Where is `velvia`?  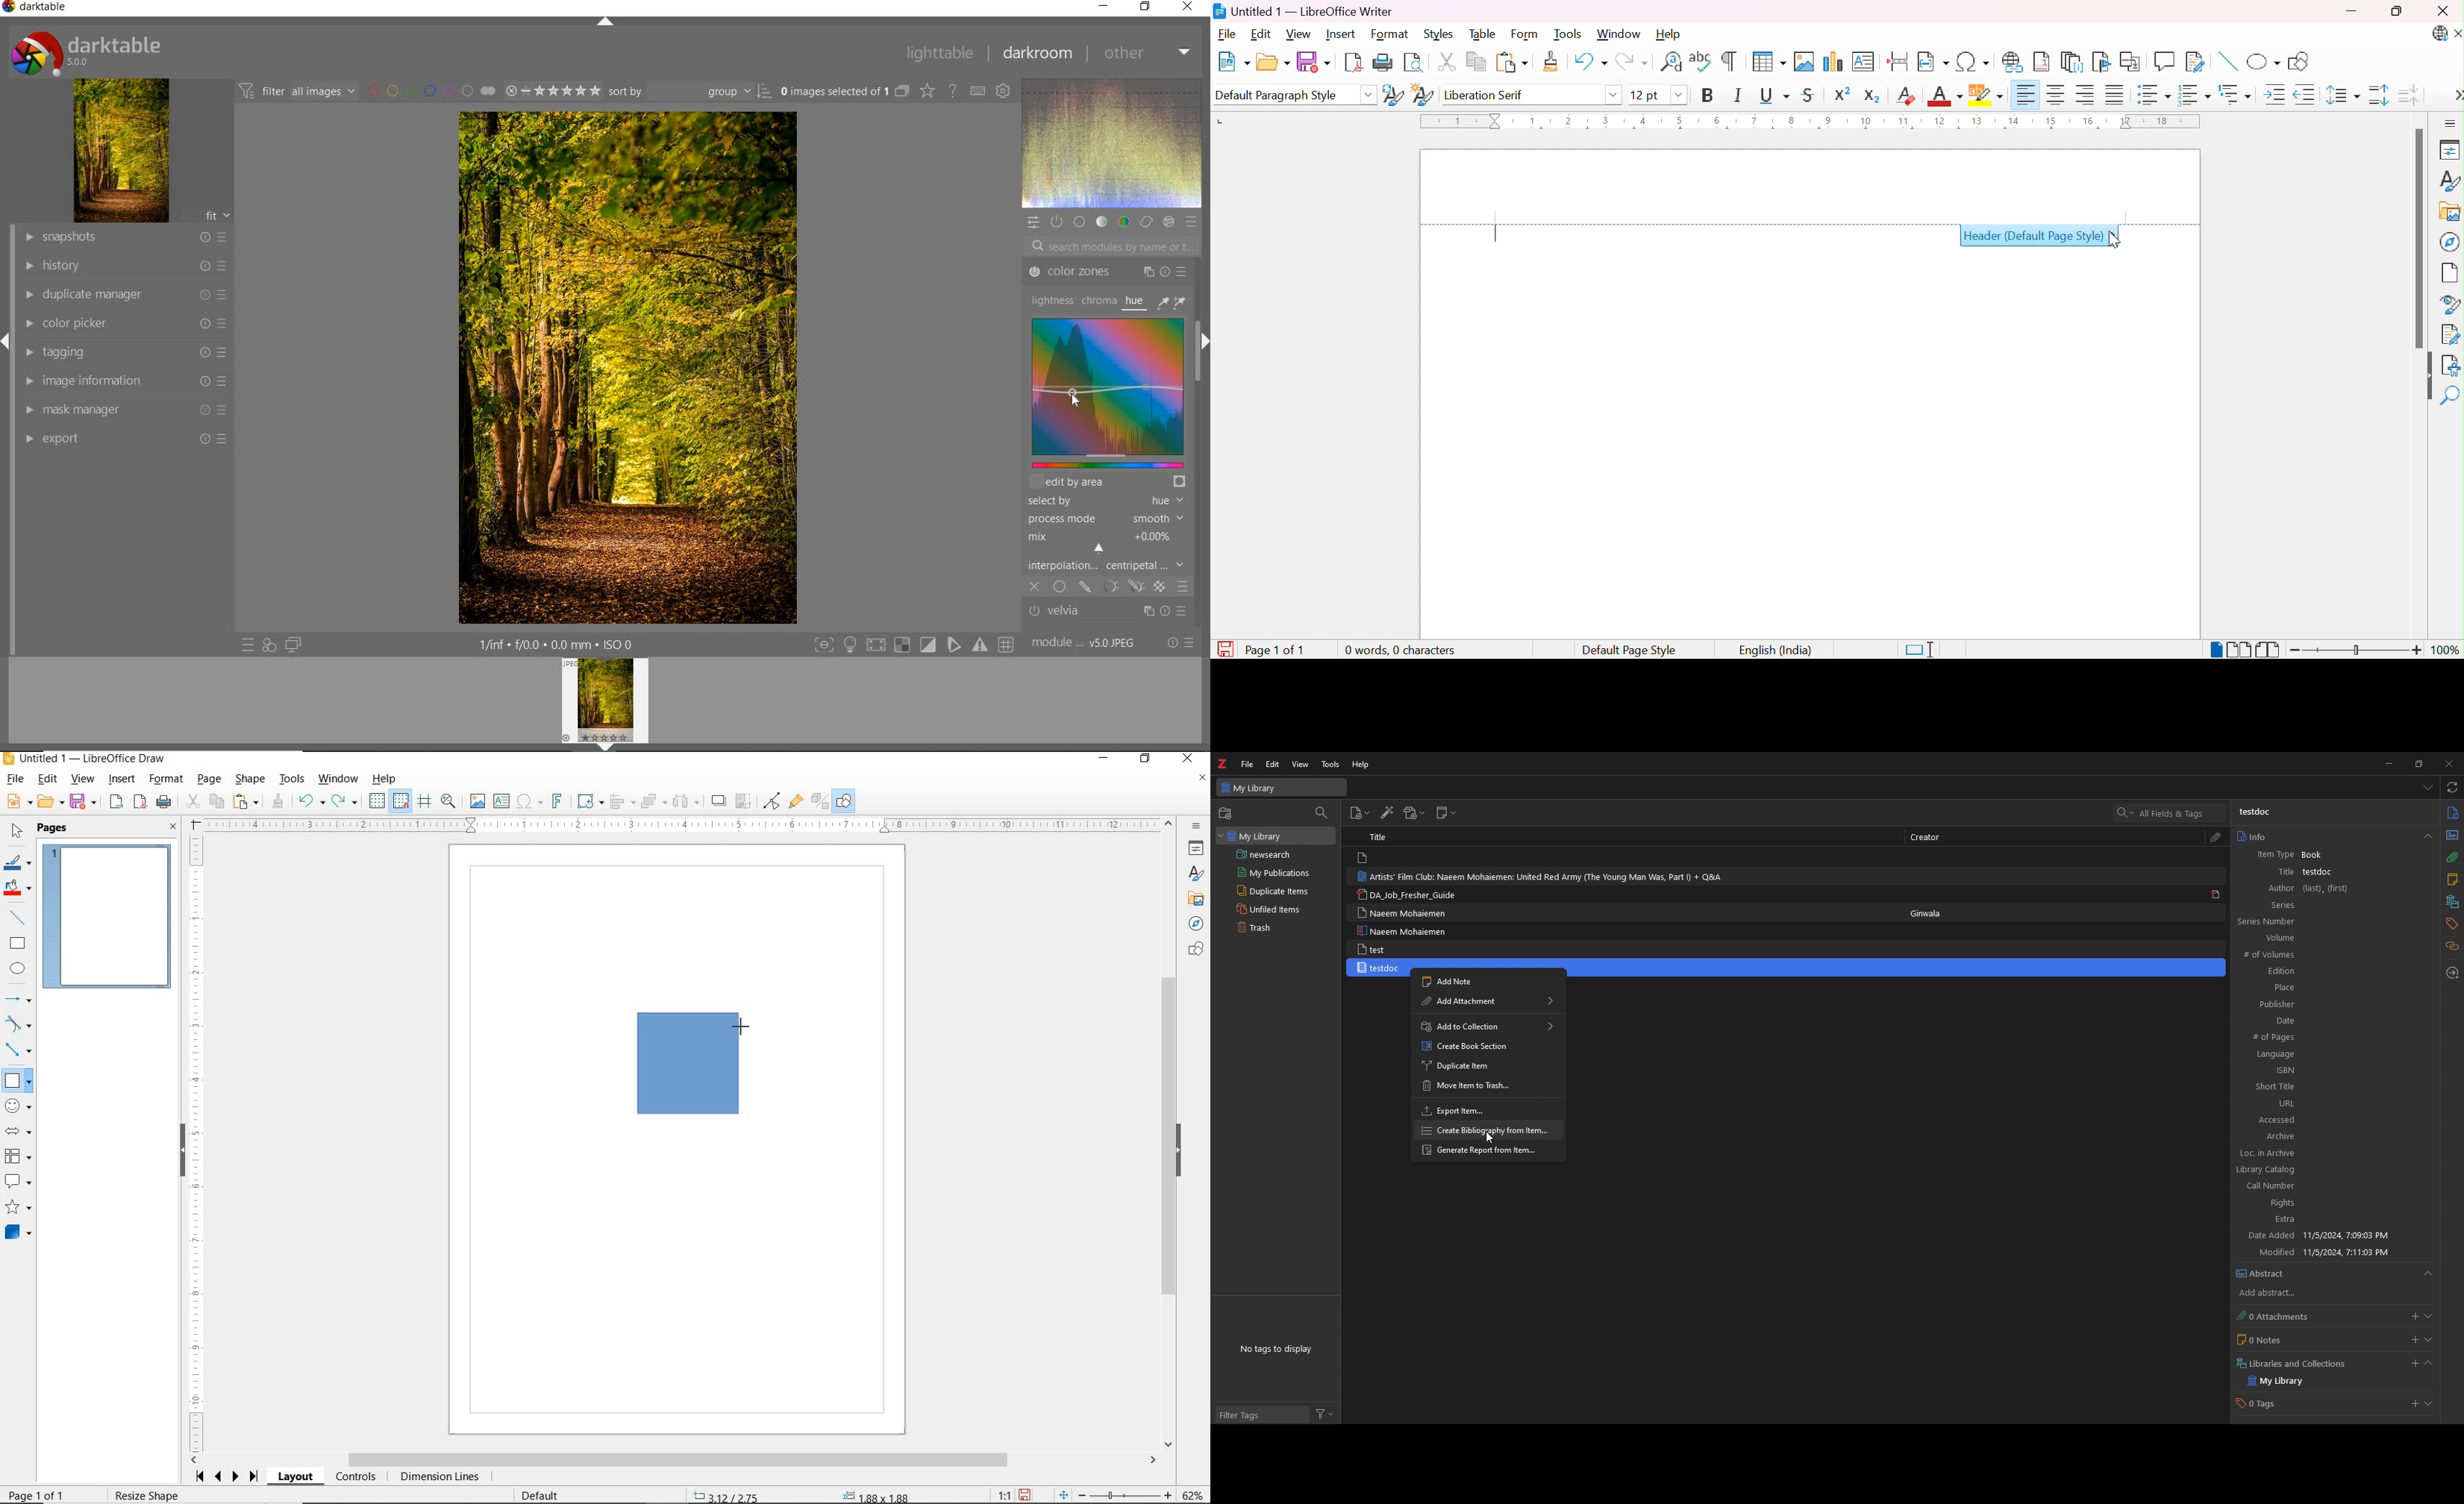 velvia is located at coordinates (1110, 612).